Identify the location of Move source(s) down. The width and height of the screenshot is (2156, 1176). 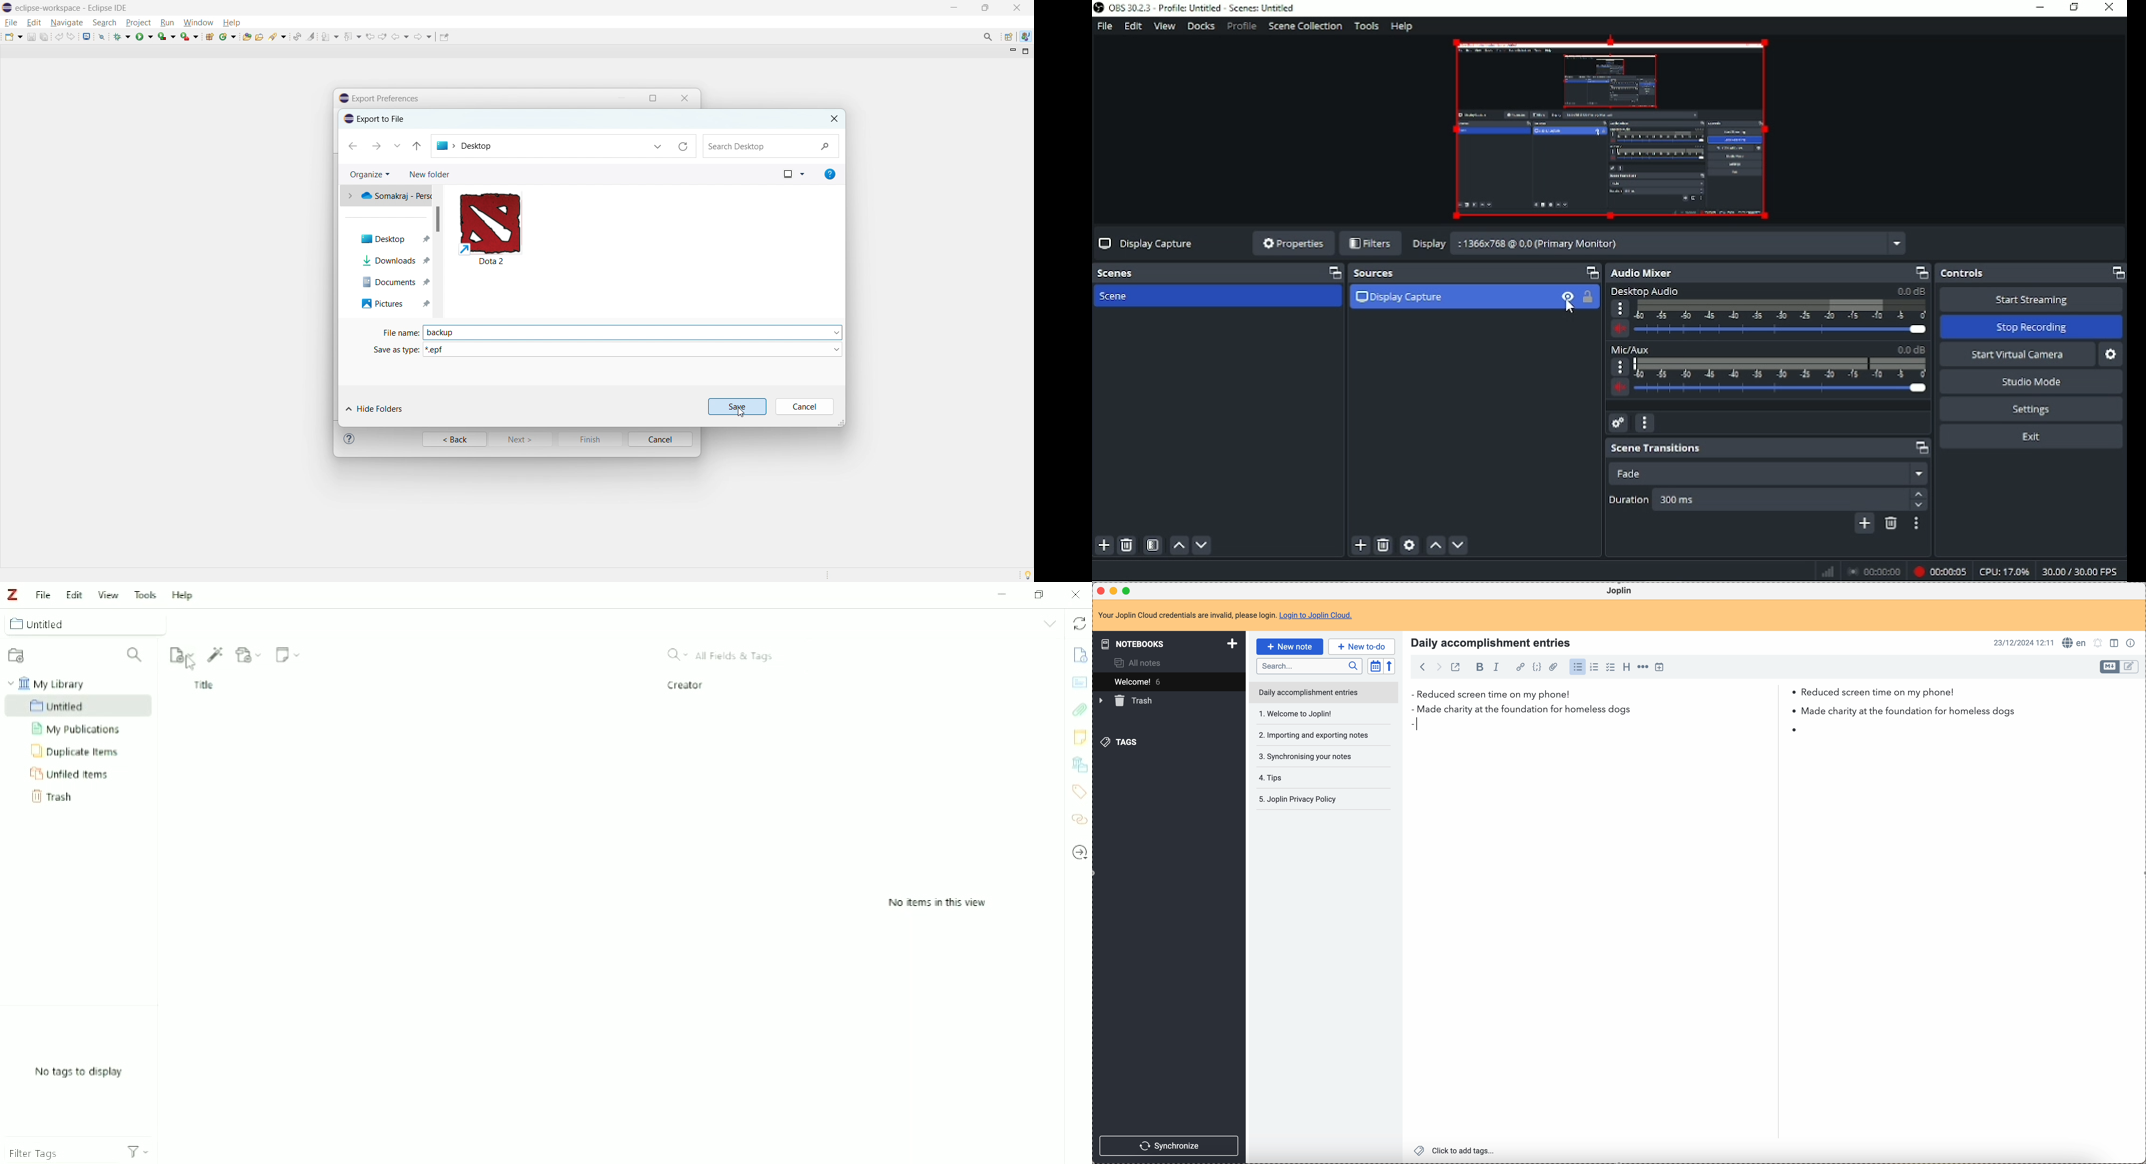
(1459, 546).